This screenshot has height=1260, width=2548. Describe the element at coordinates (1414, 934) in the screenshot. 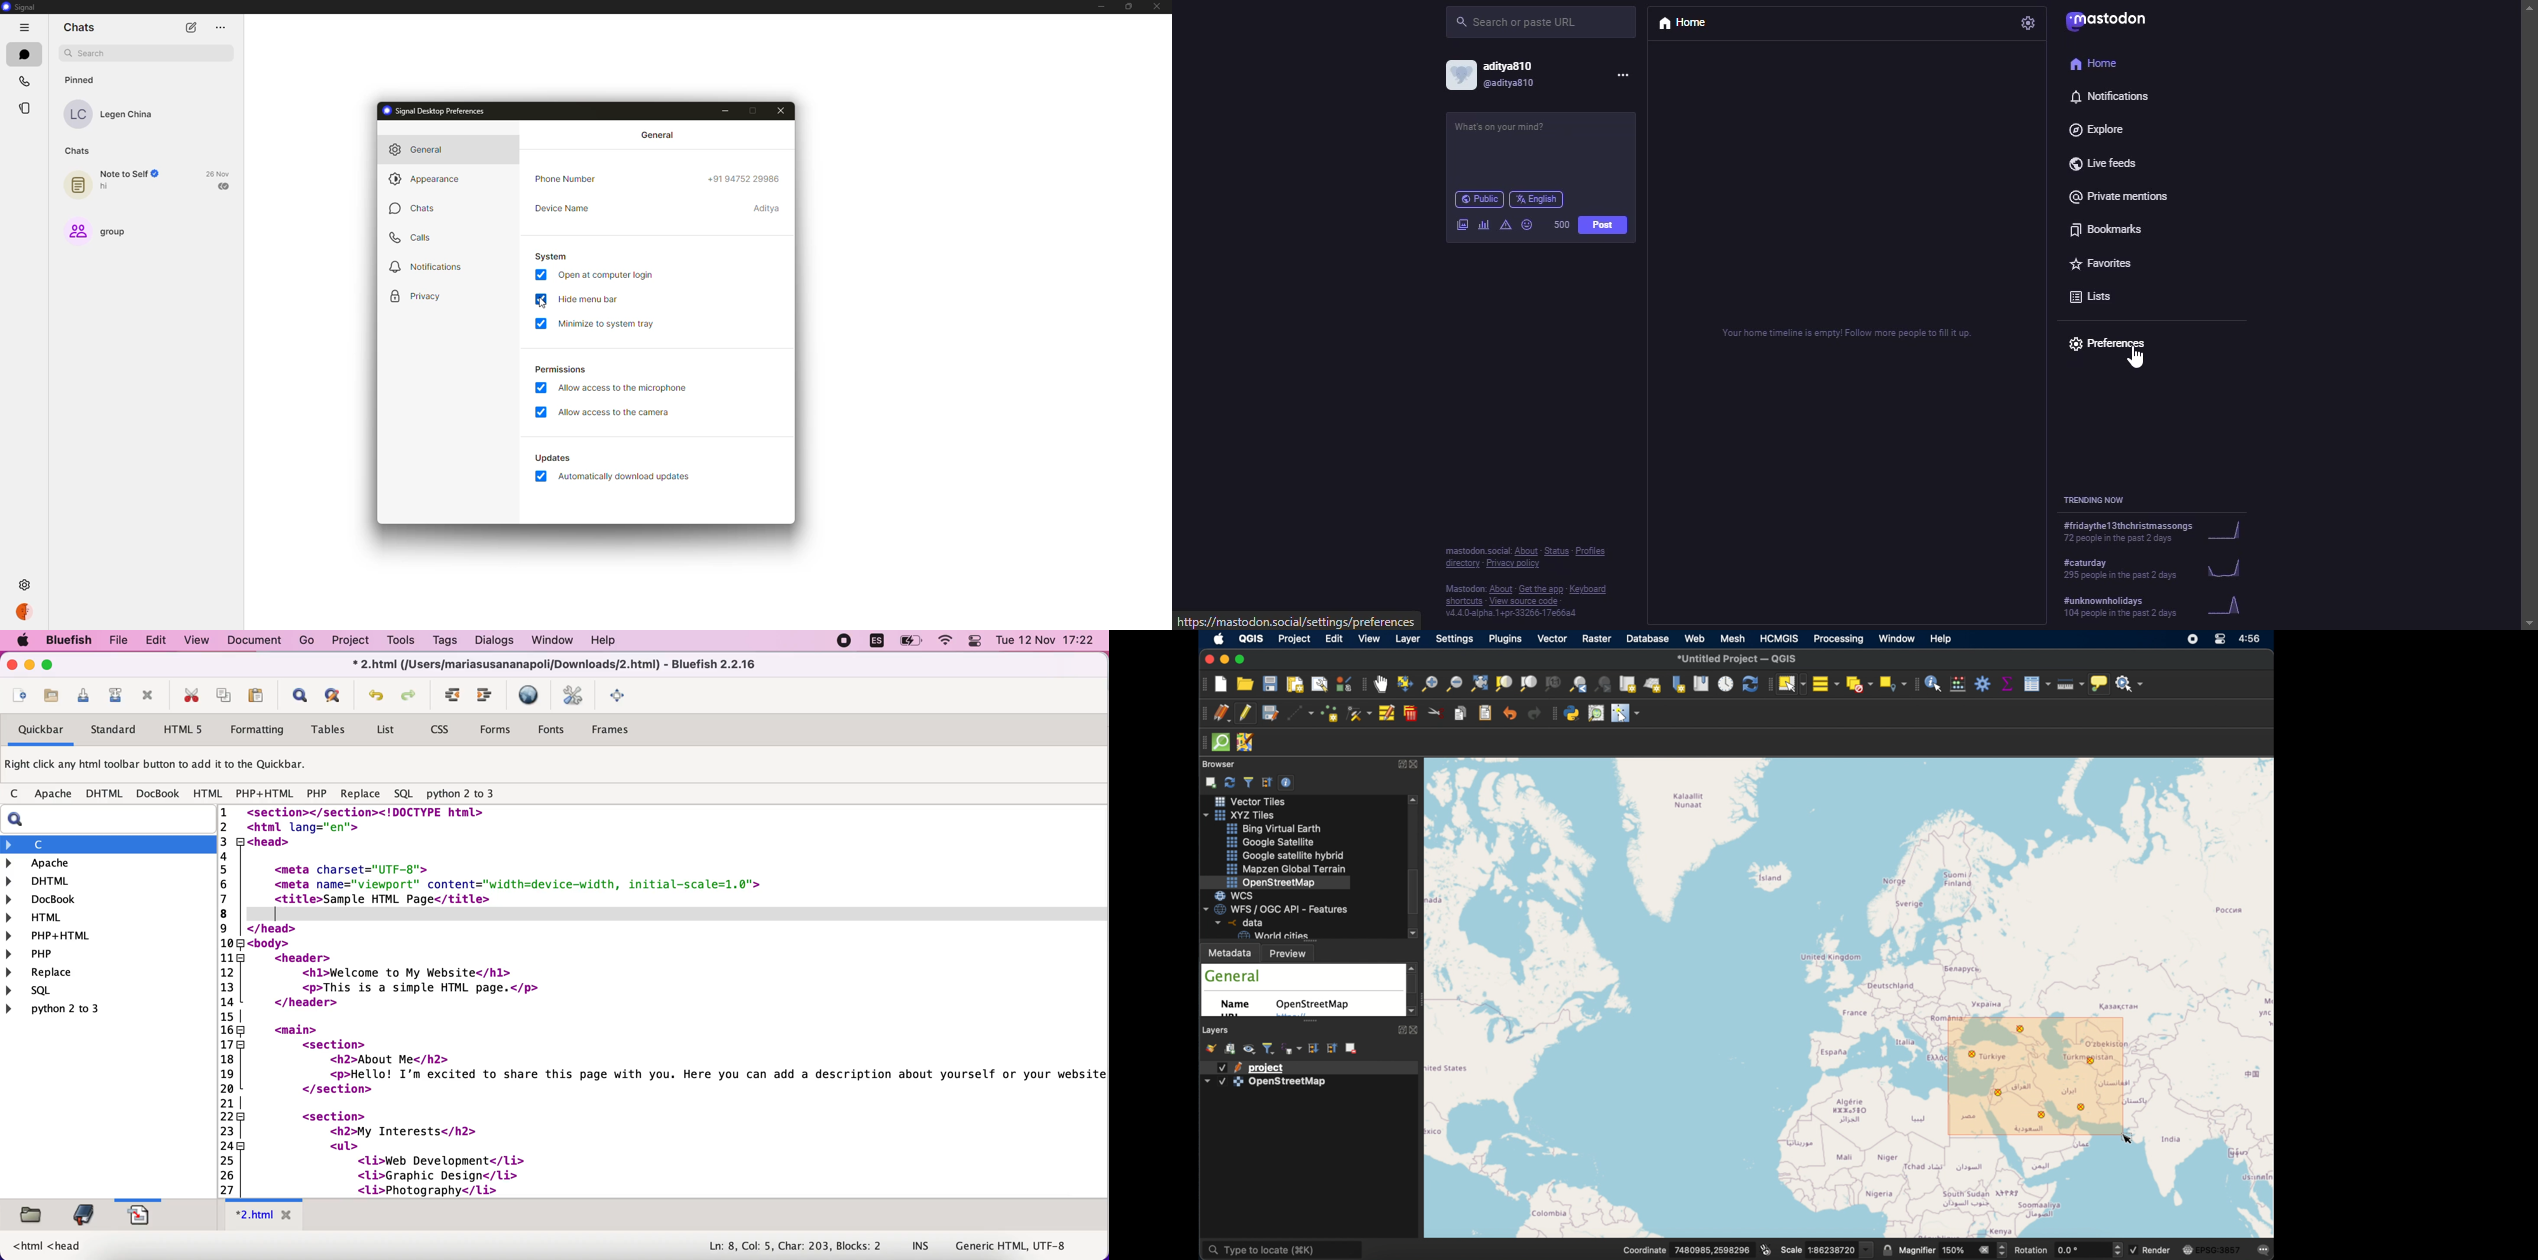

I see `scroll down arrow` at that location.